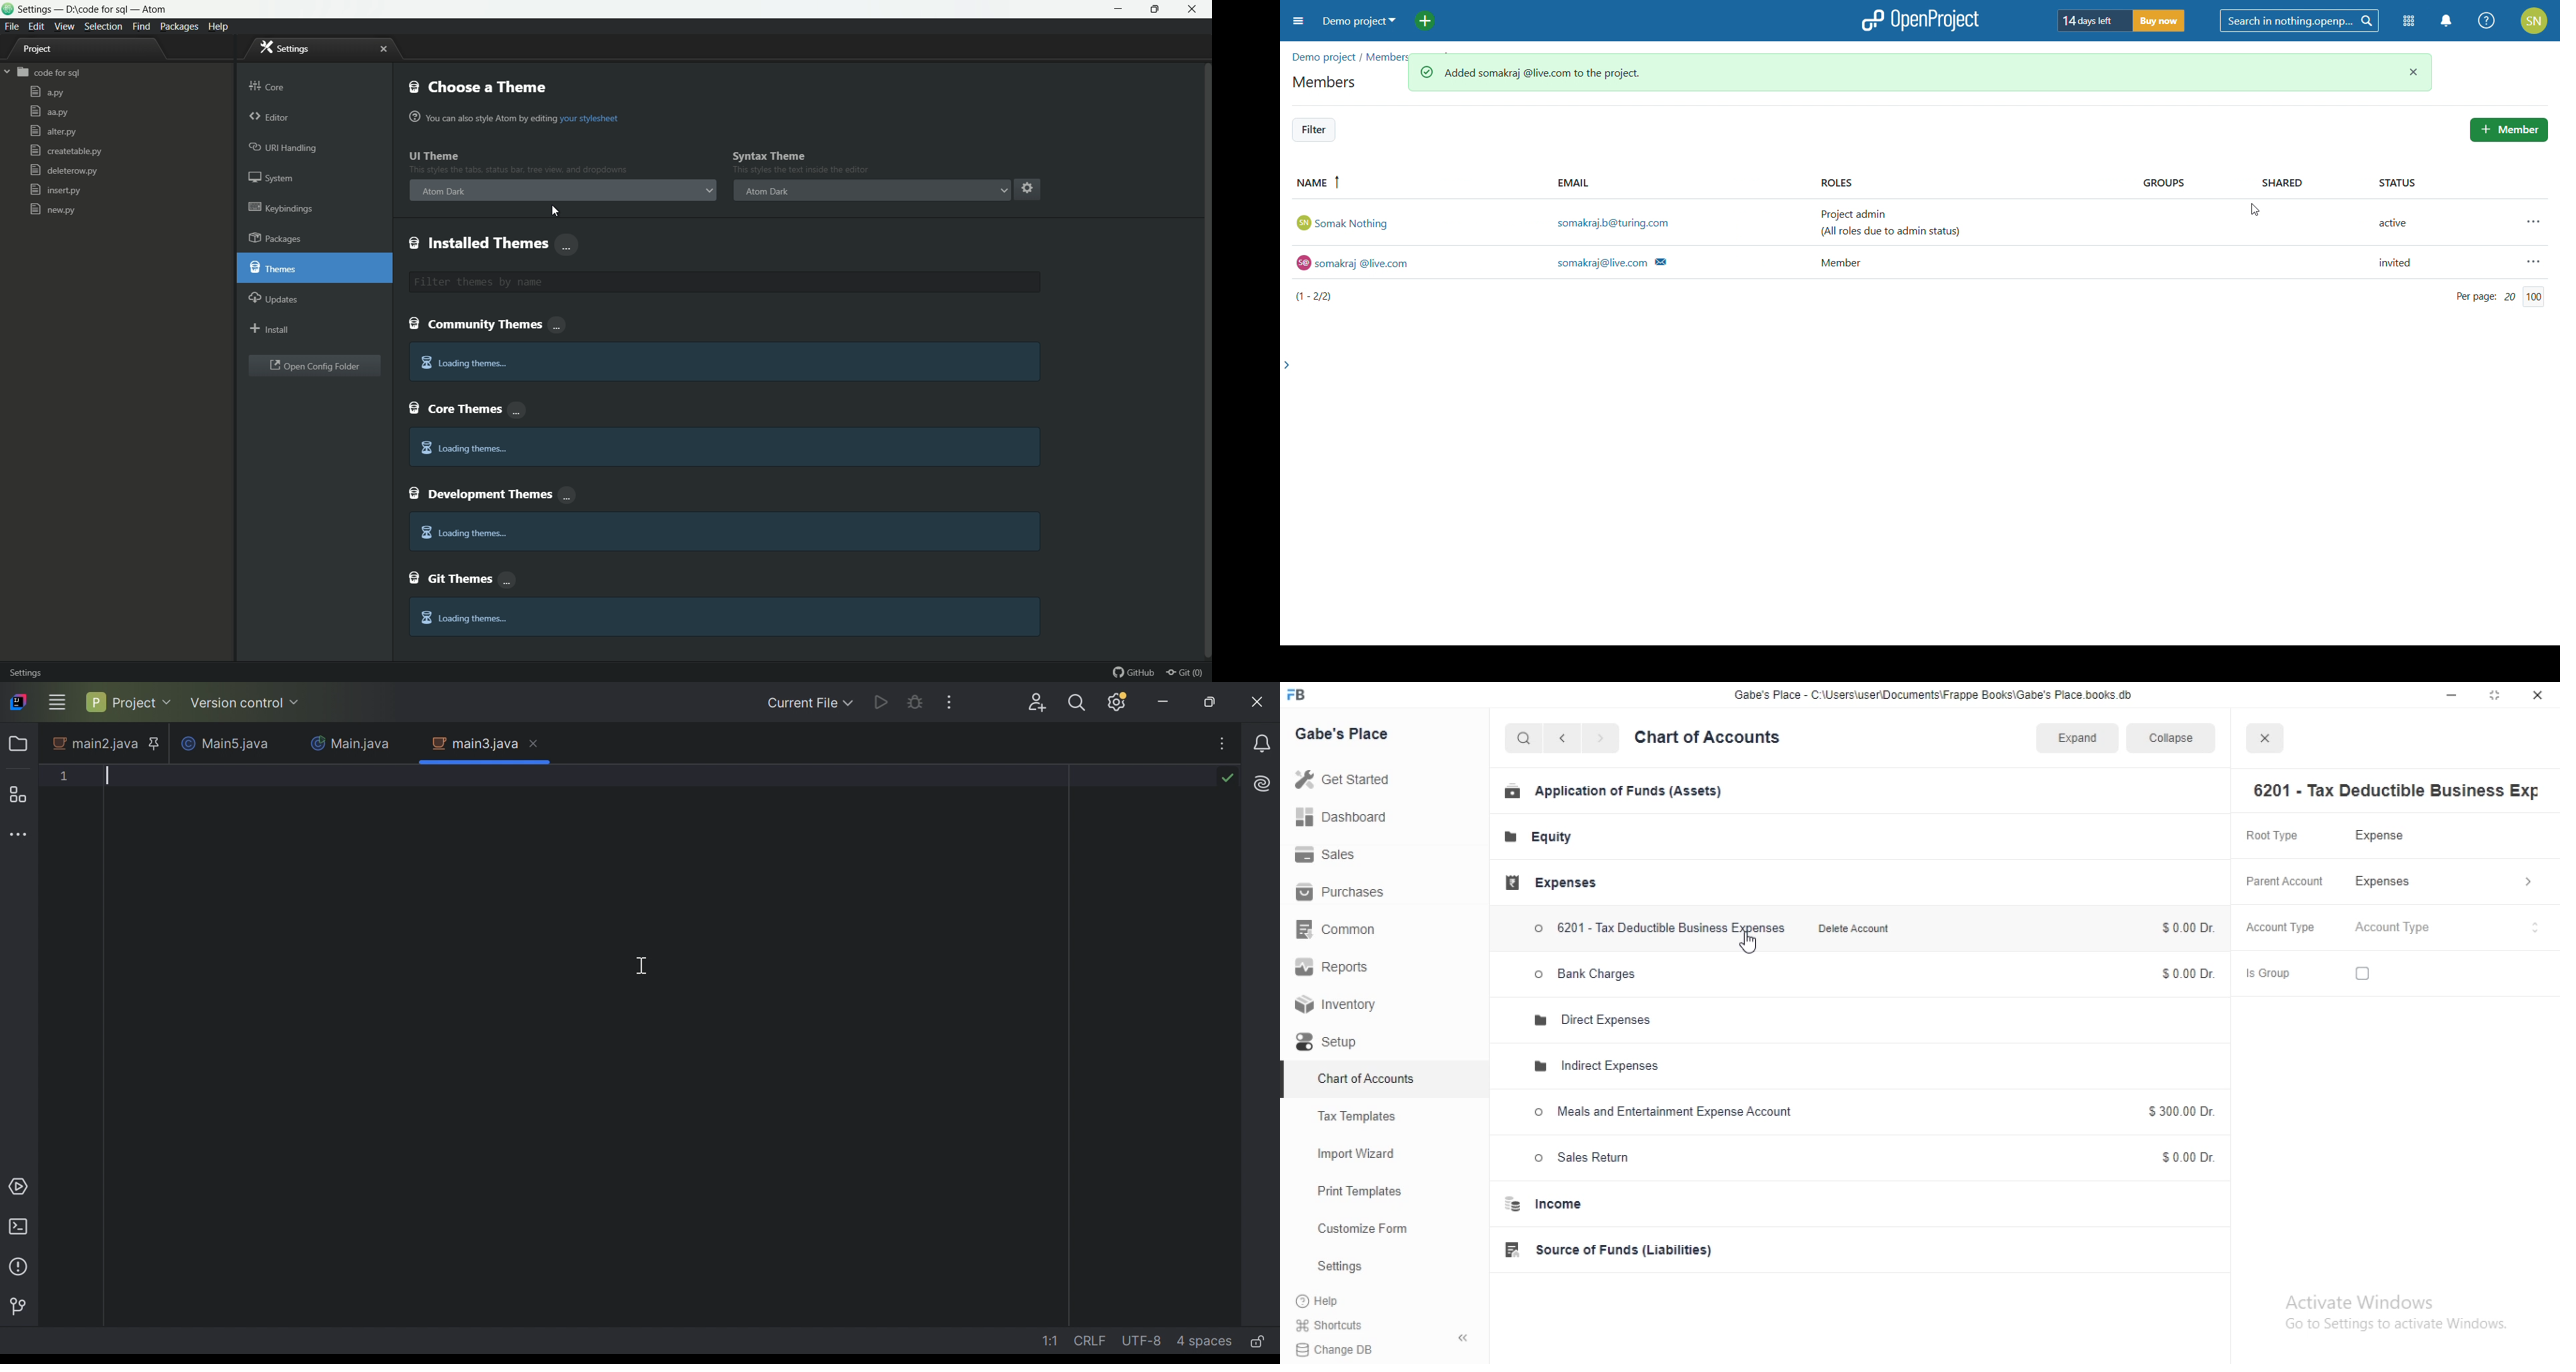 The image size is (2576, 1372). I want to click on loading themes, so click(463, 448).